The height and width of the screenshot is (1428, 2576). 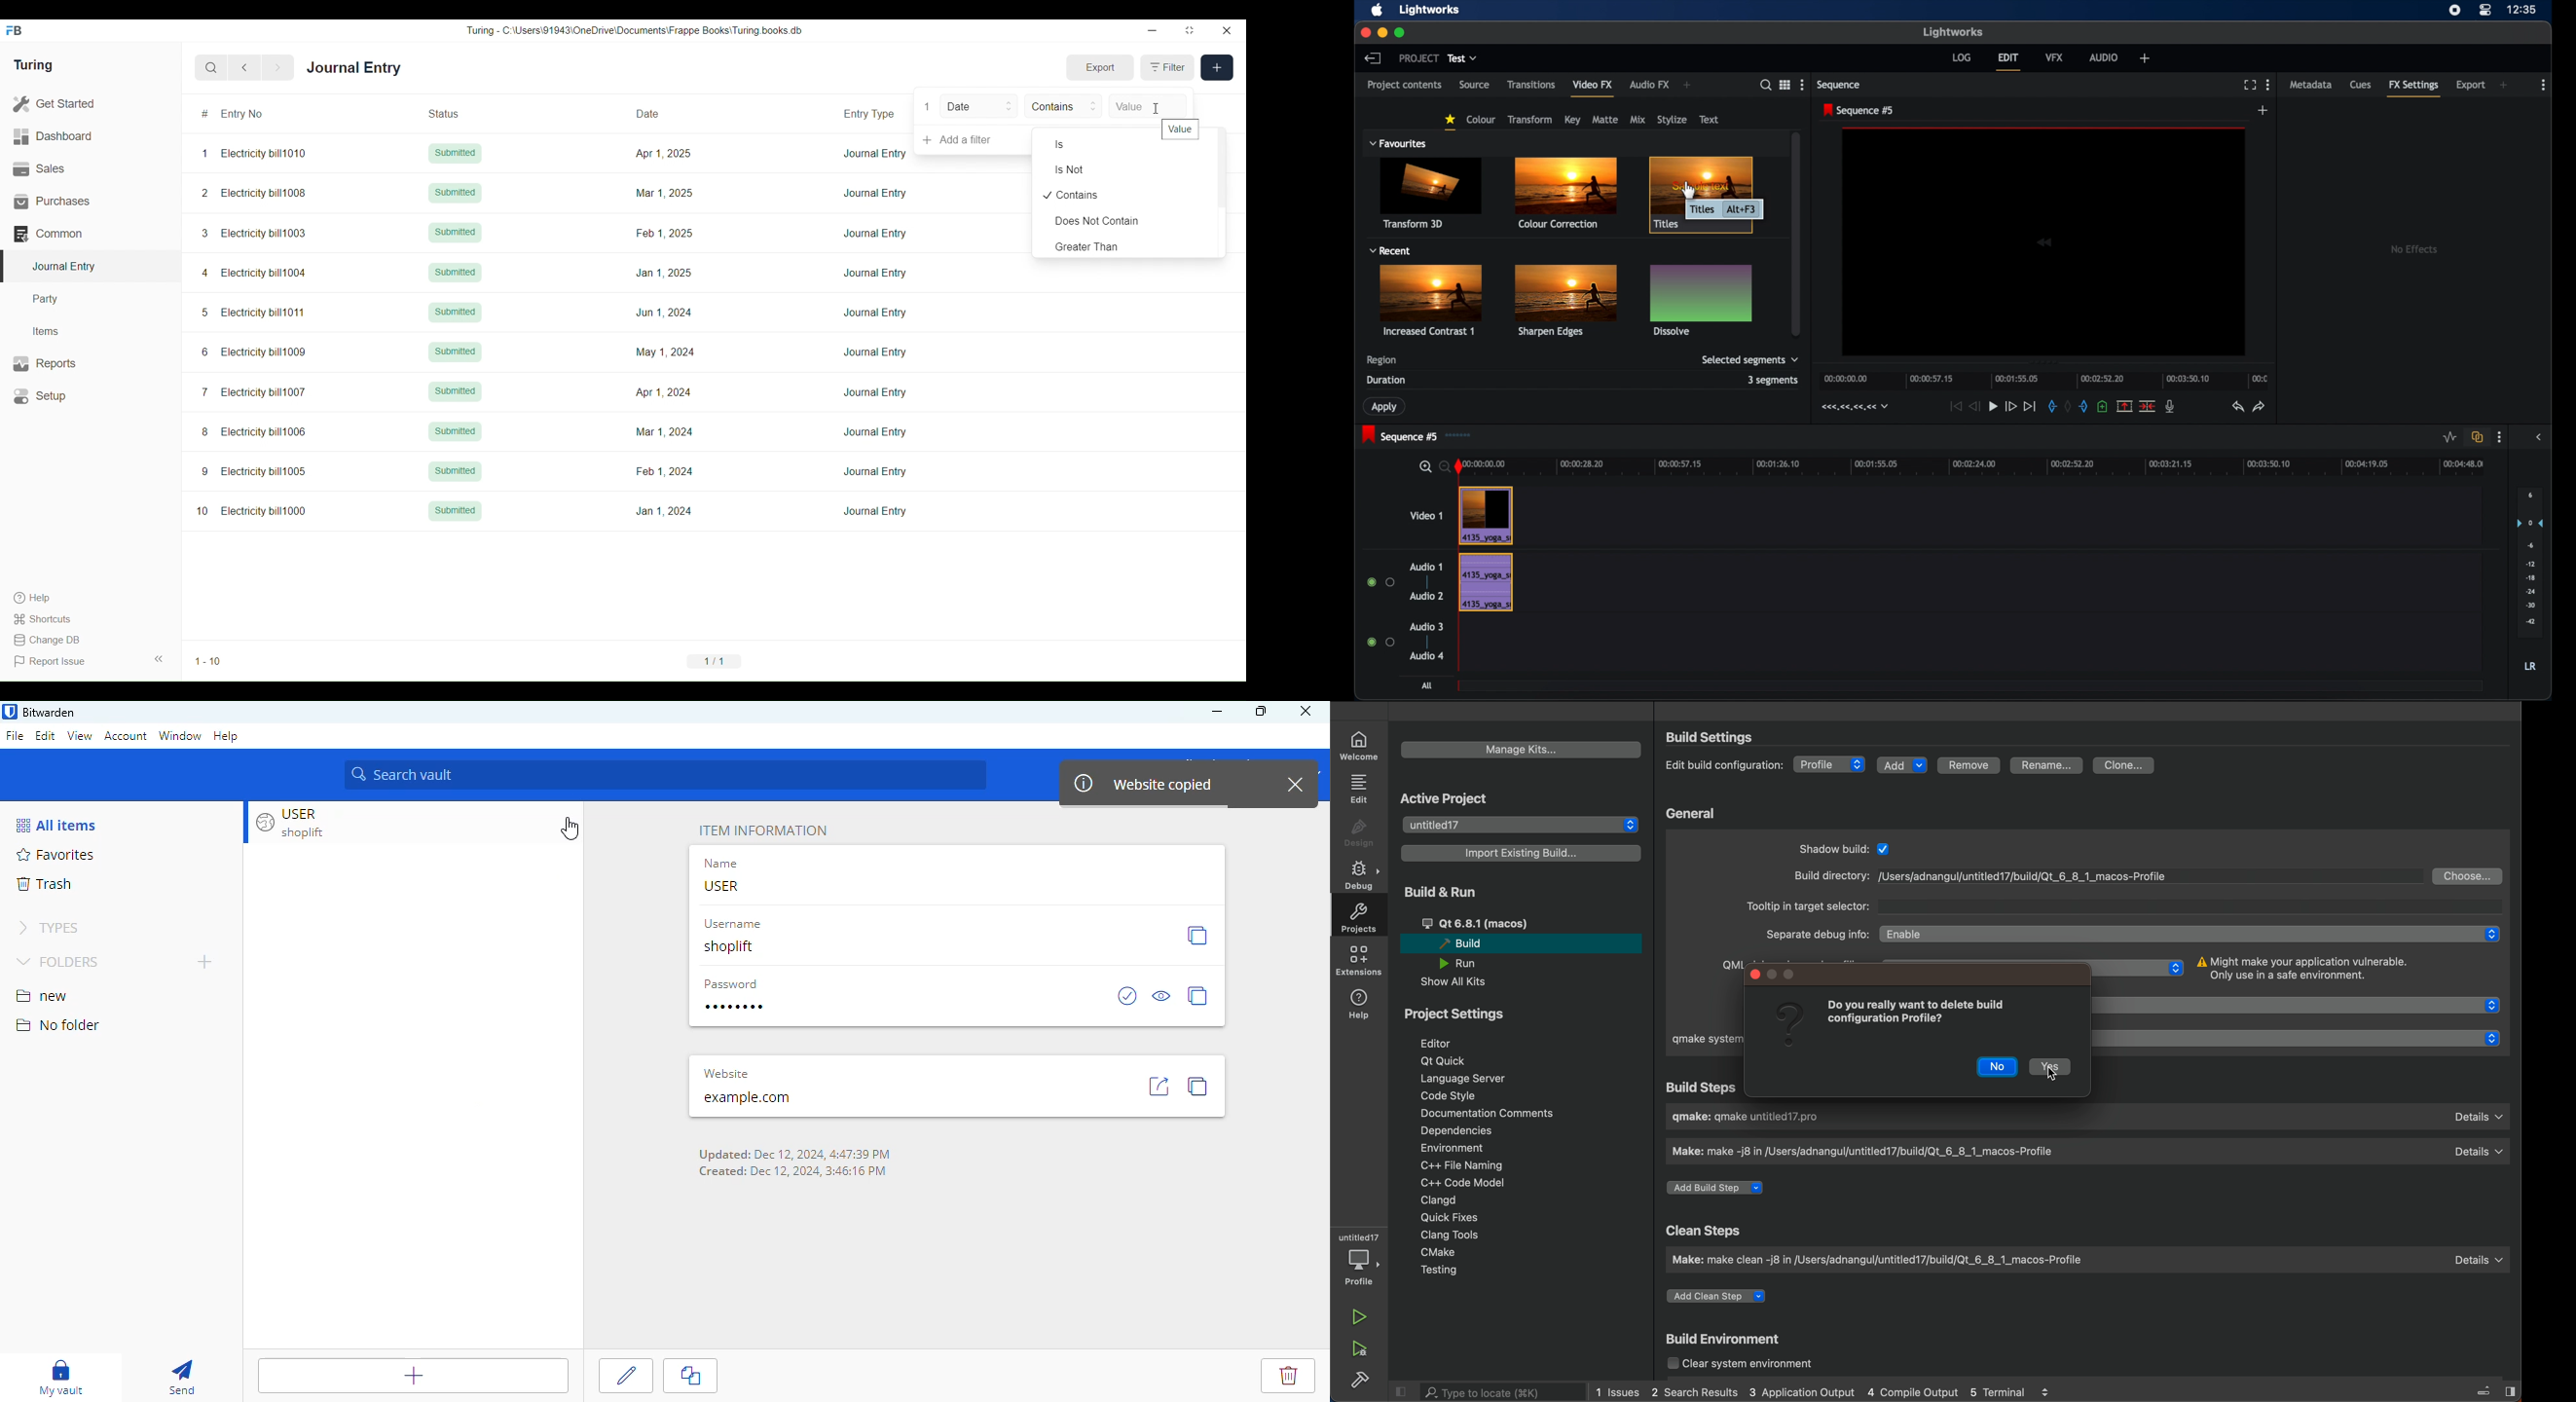 What do you see at coordinates (875, 312) in the screenshot?
I see `Journal Entry` at bounding box center [875, 312].